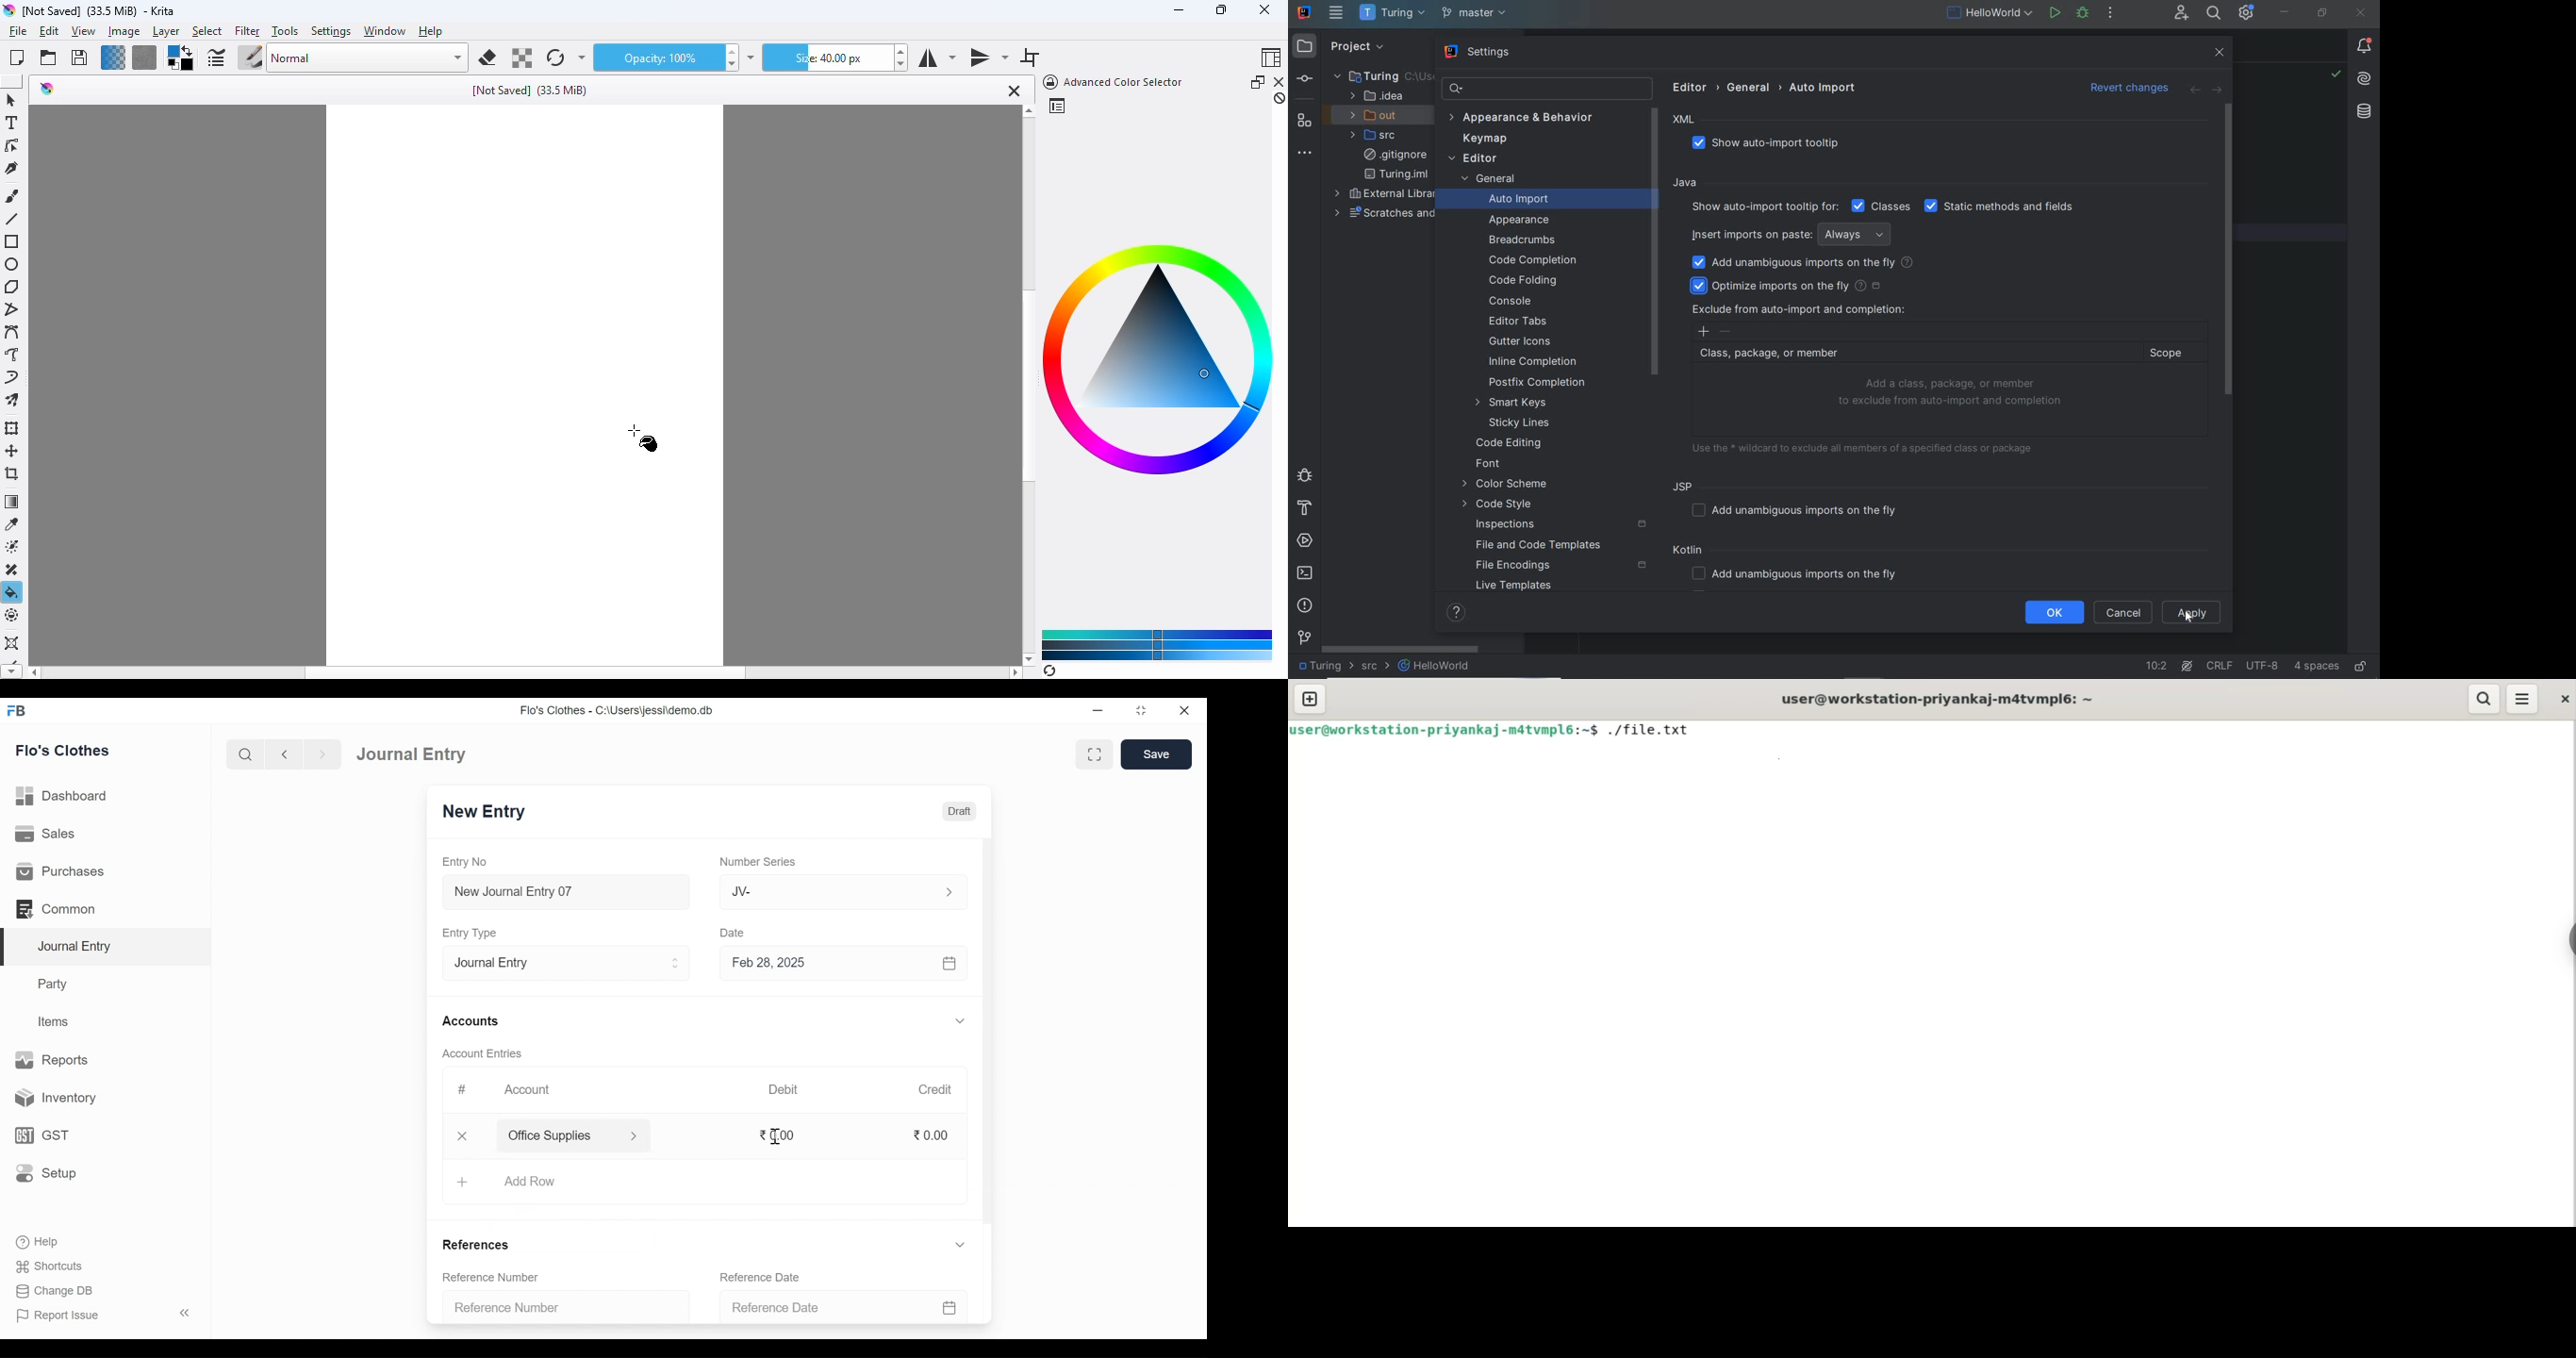 This screenshot has height=1372, width=2576. I want to click on Reports, so click(53, 1059).